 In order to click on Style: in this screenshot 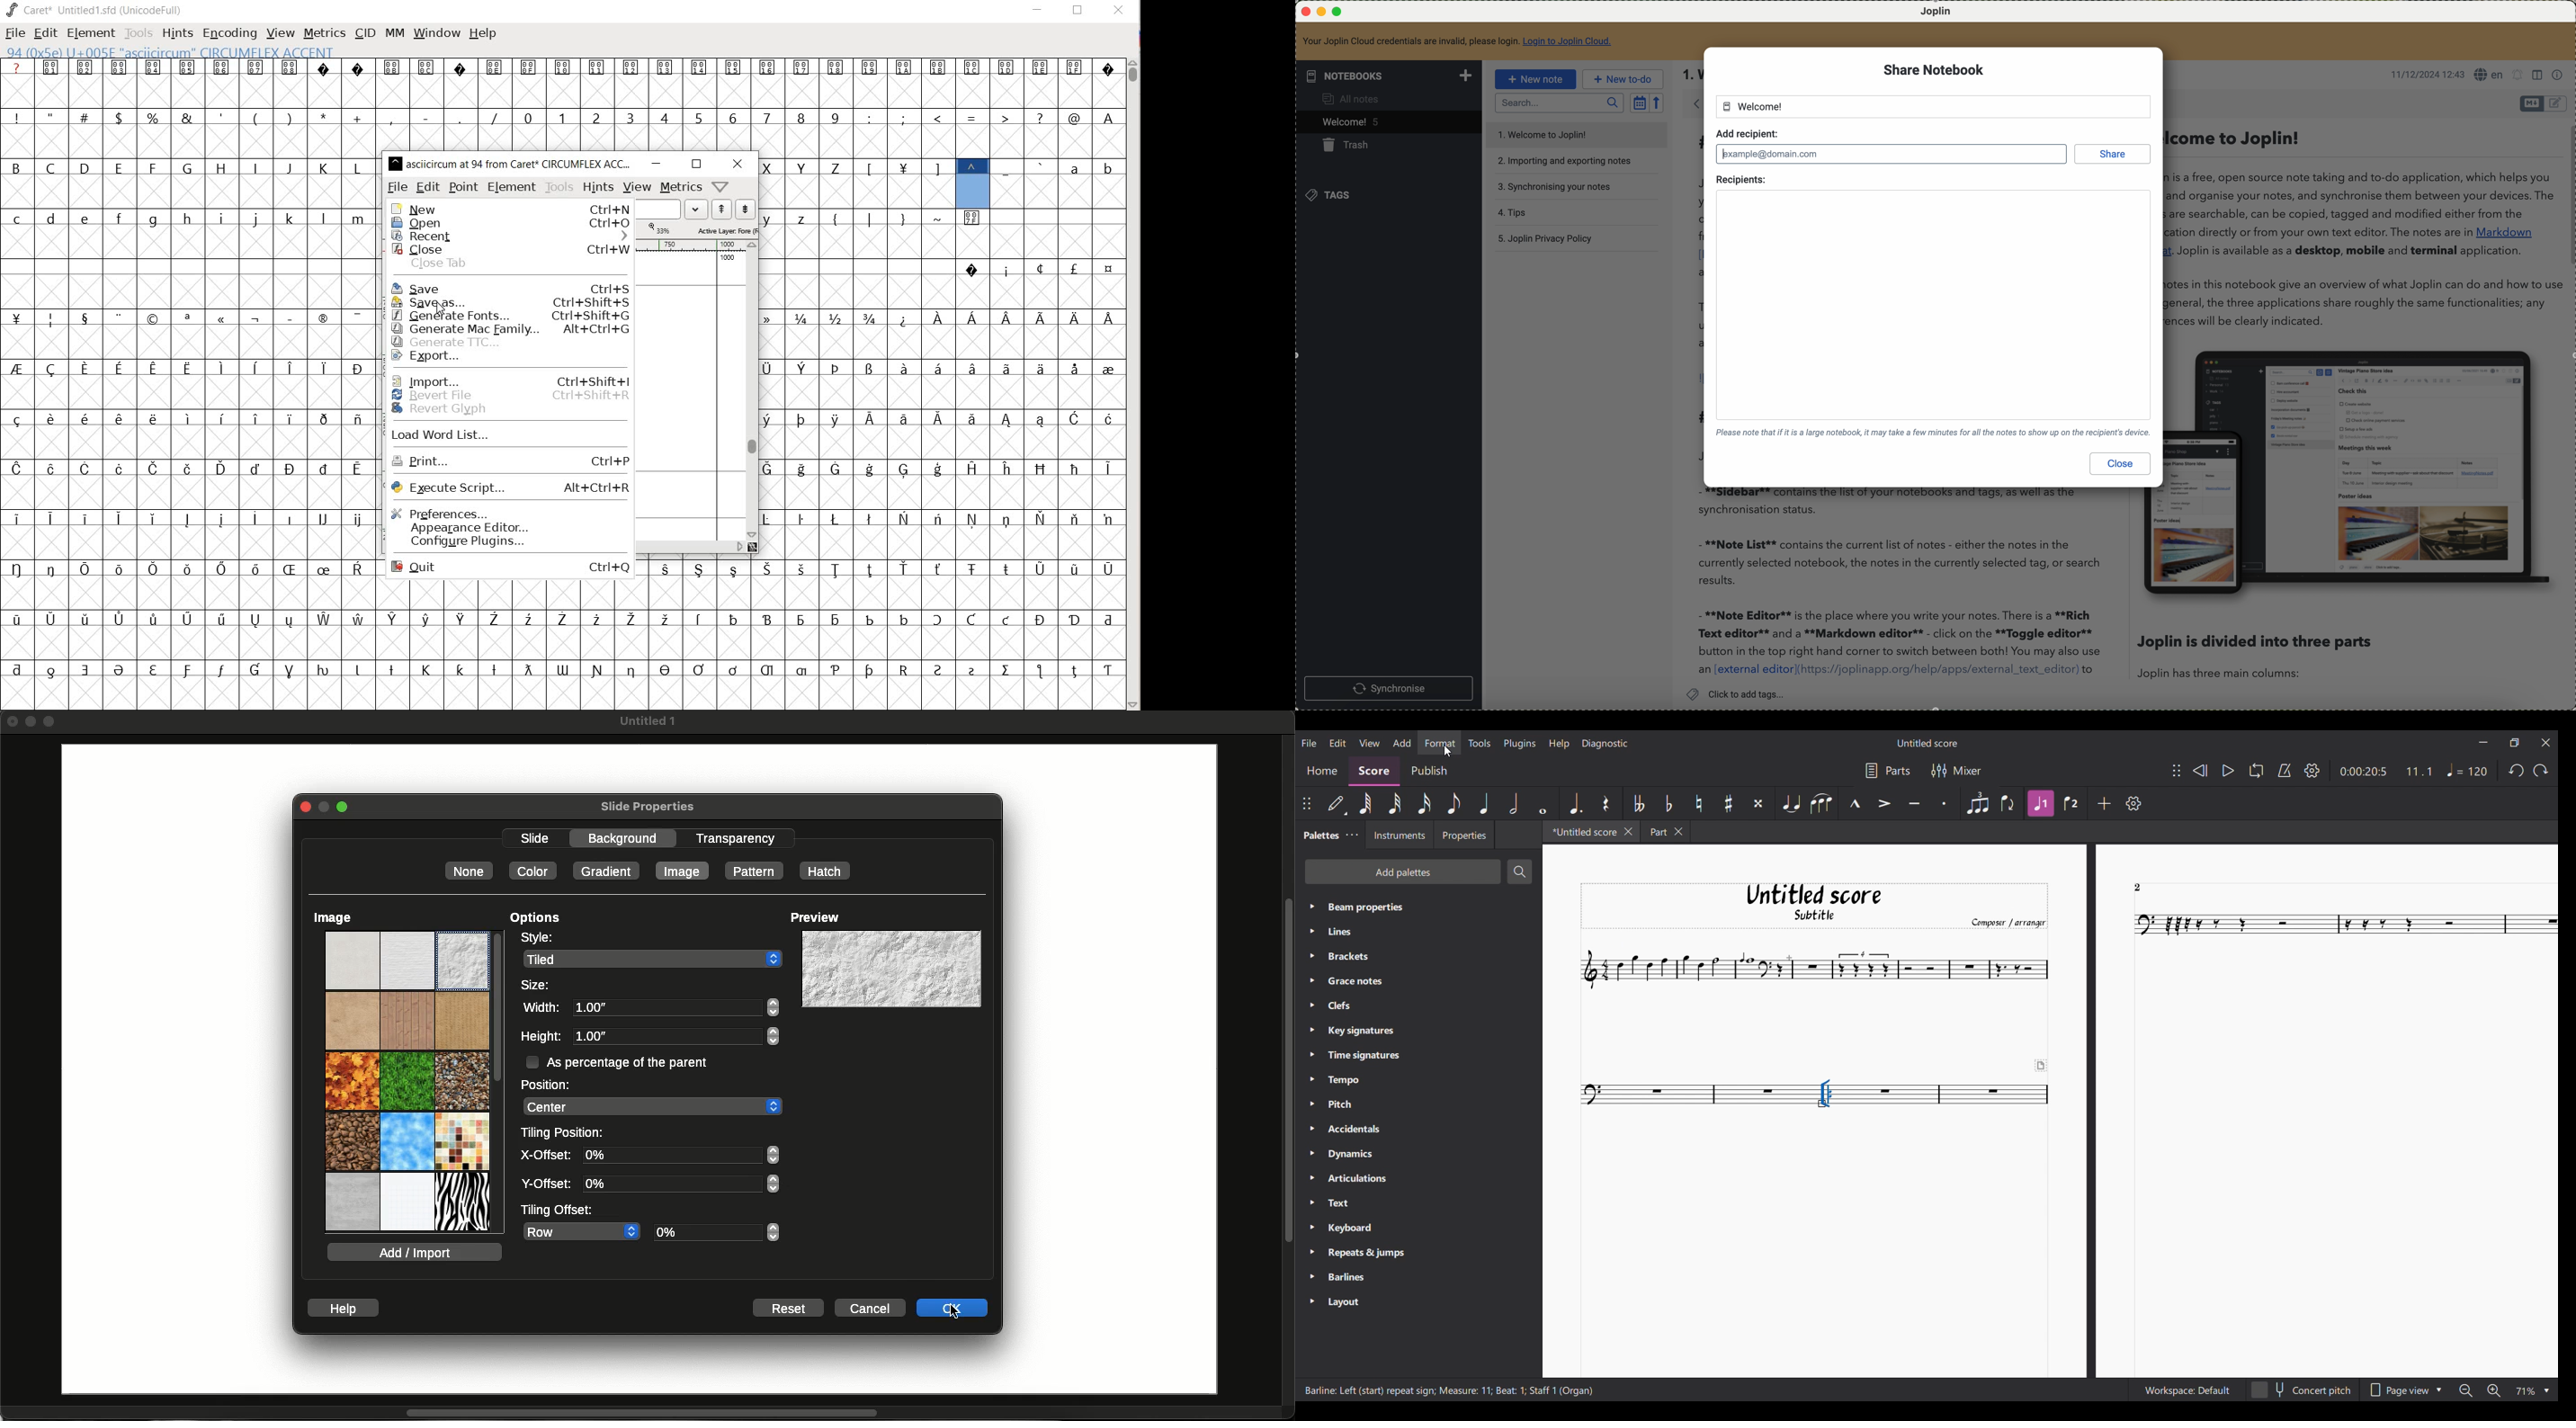, I will do `click(536, 938)`.